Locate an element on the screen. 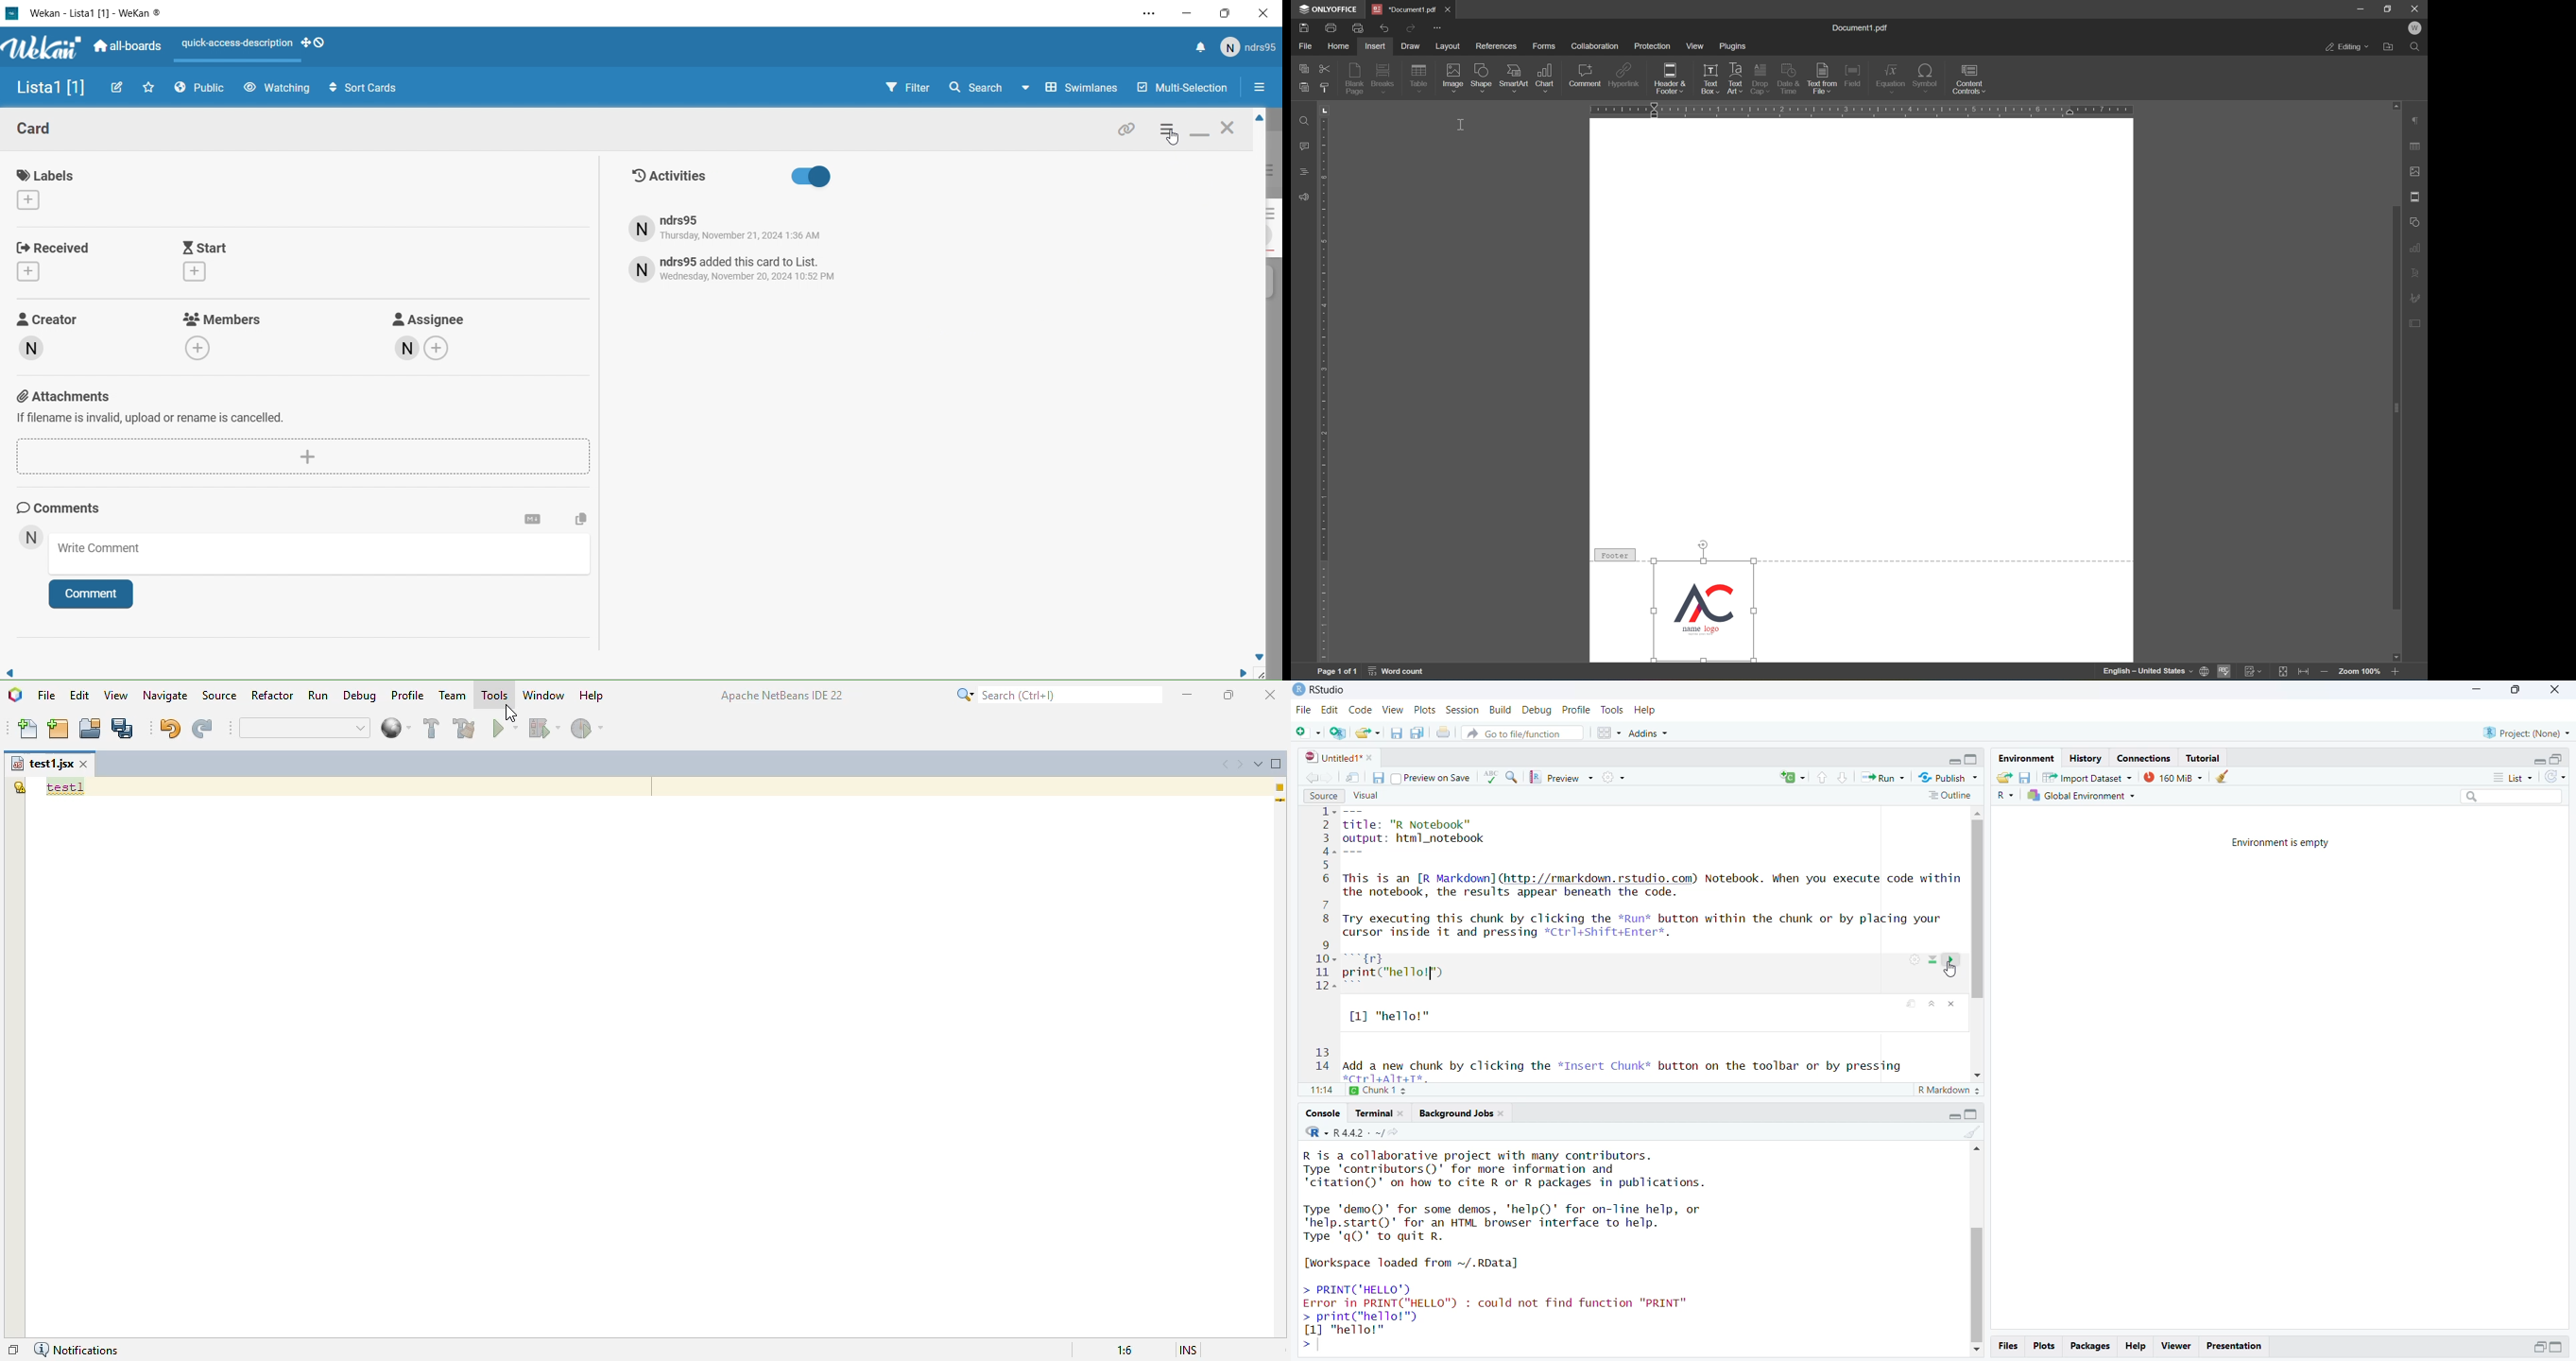 The height and width of the screenshot is (1372, 2576). view is located at coordinates (1693, 46).